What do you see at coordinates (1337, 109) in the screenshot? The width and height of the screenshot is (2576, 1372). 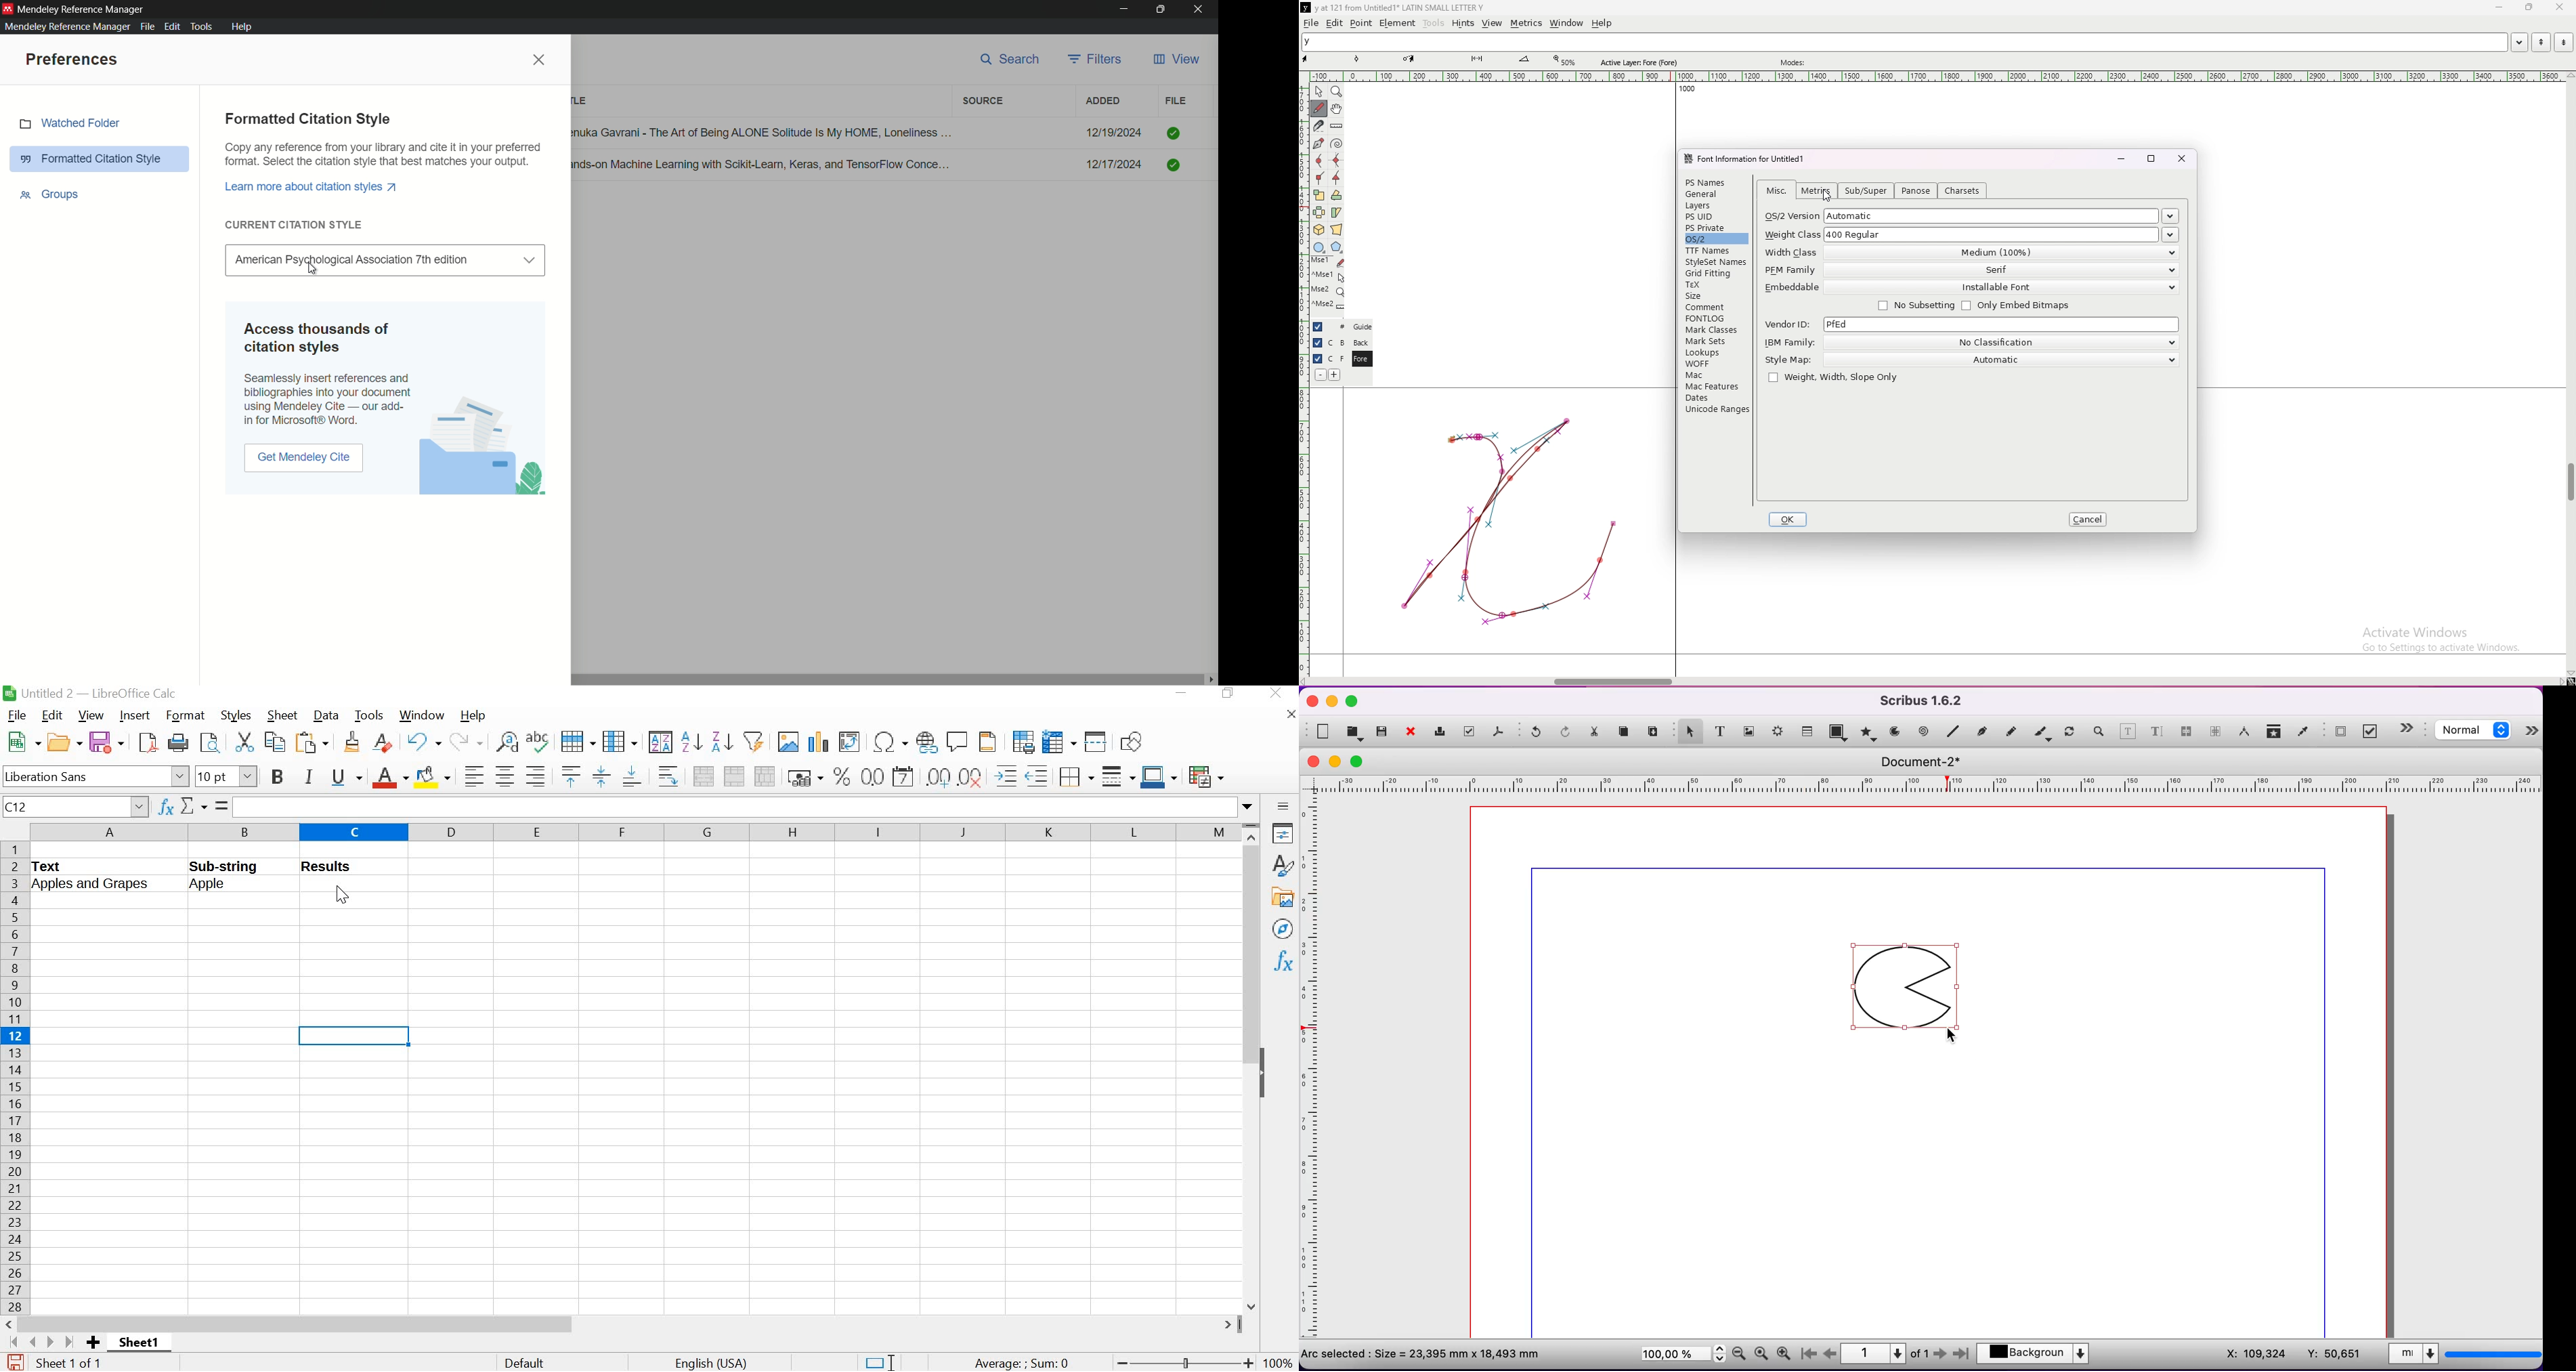 I see `scroll by hand` at bounding box center [1337, 109].